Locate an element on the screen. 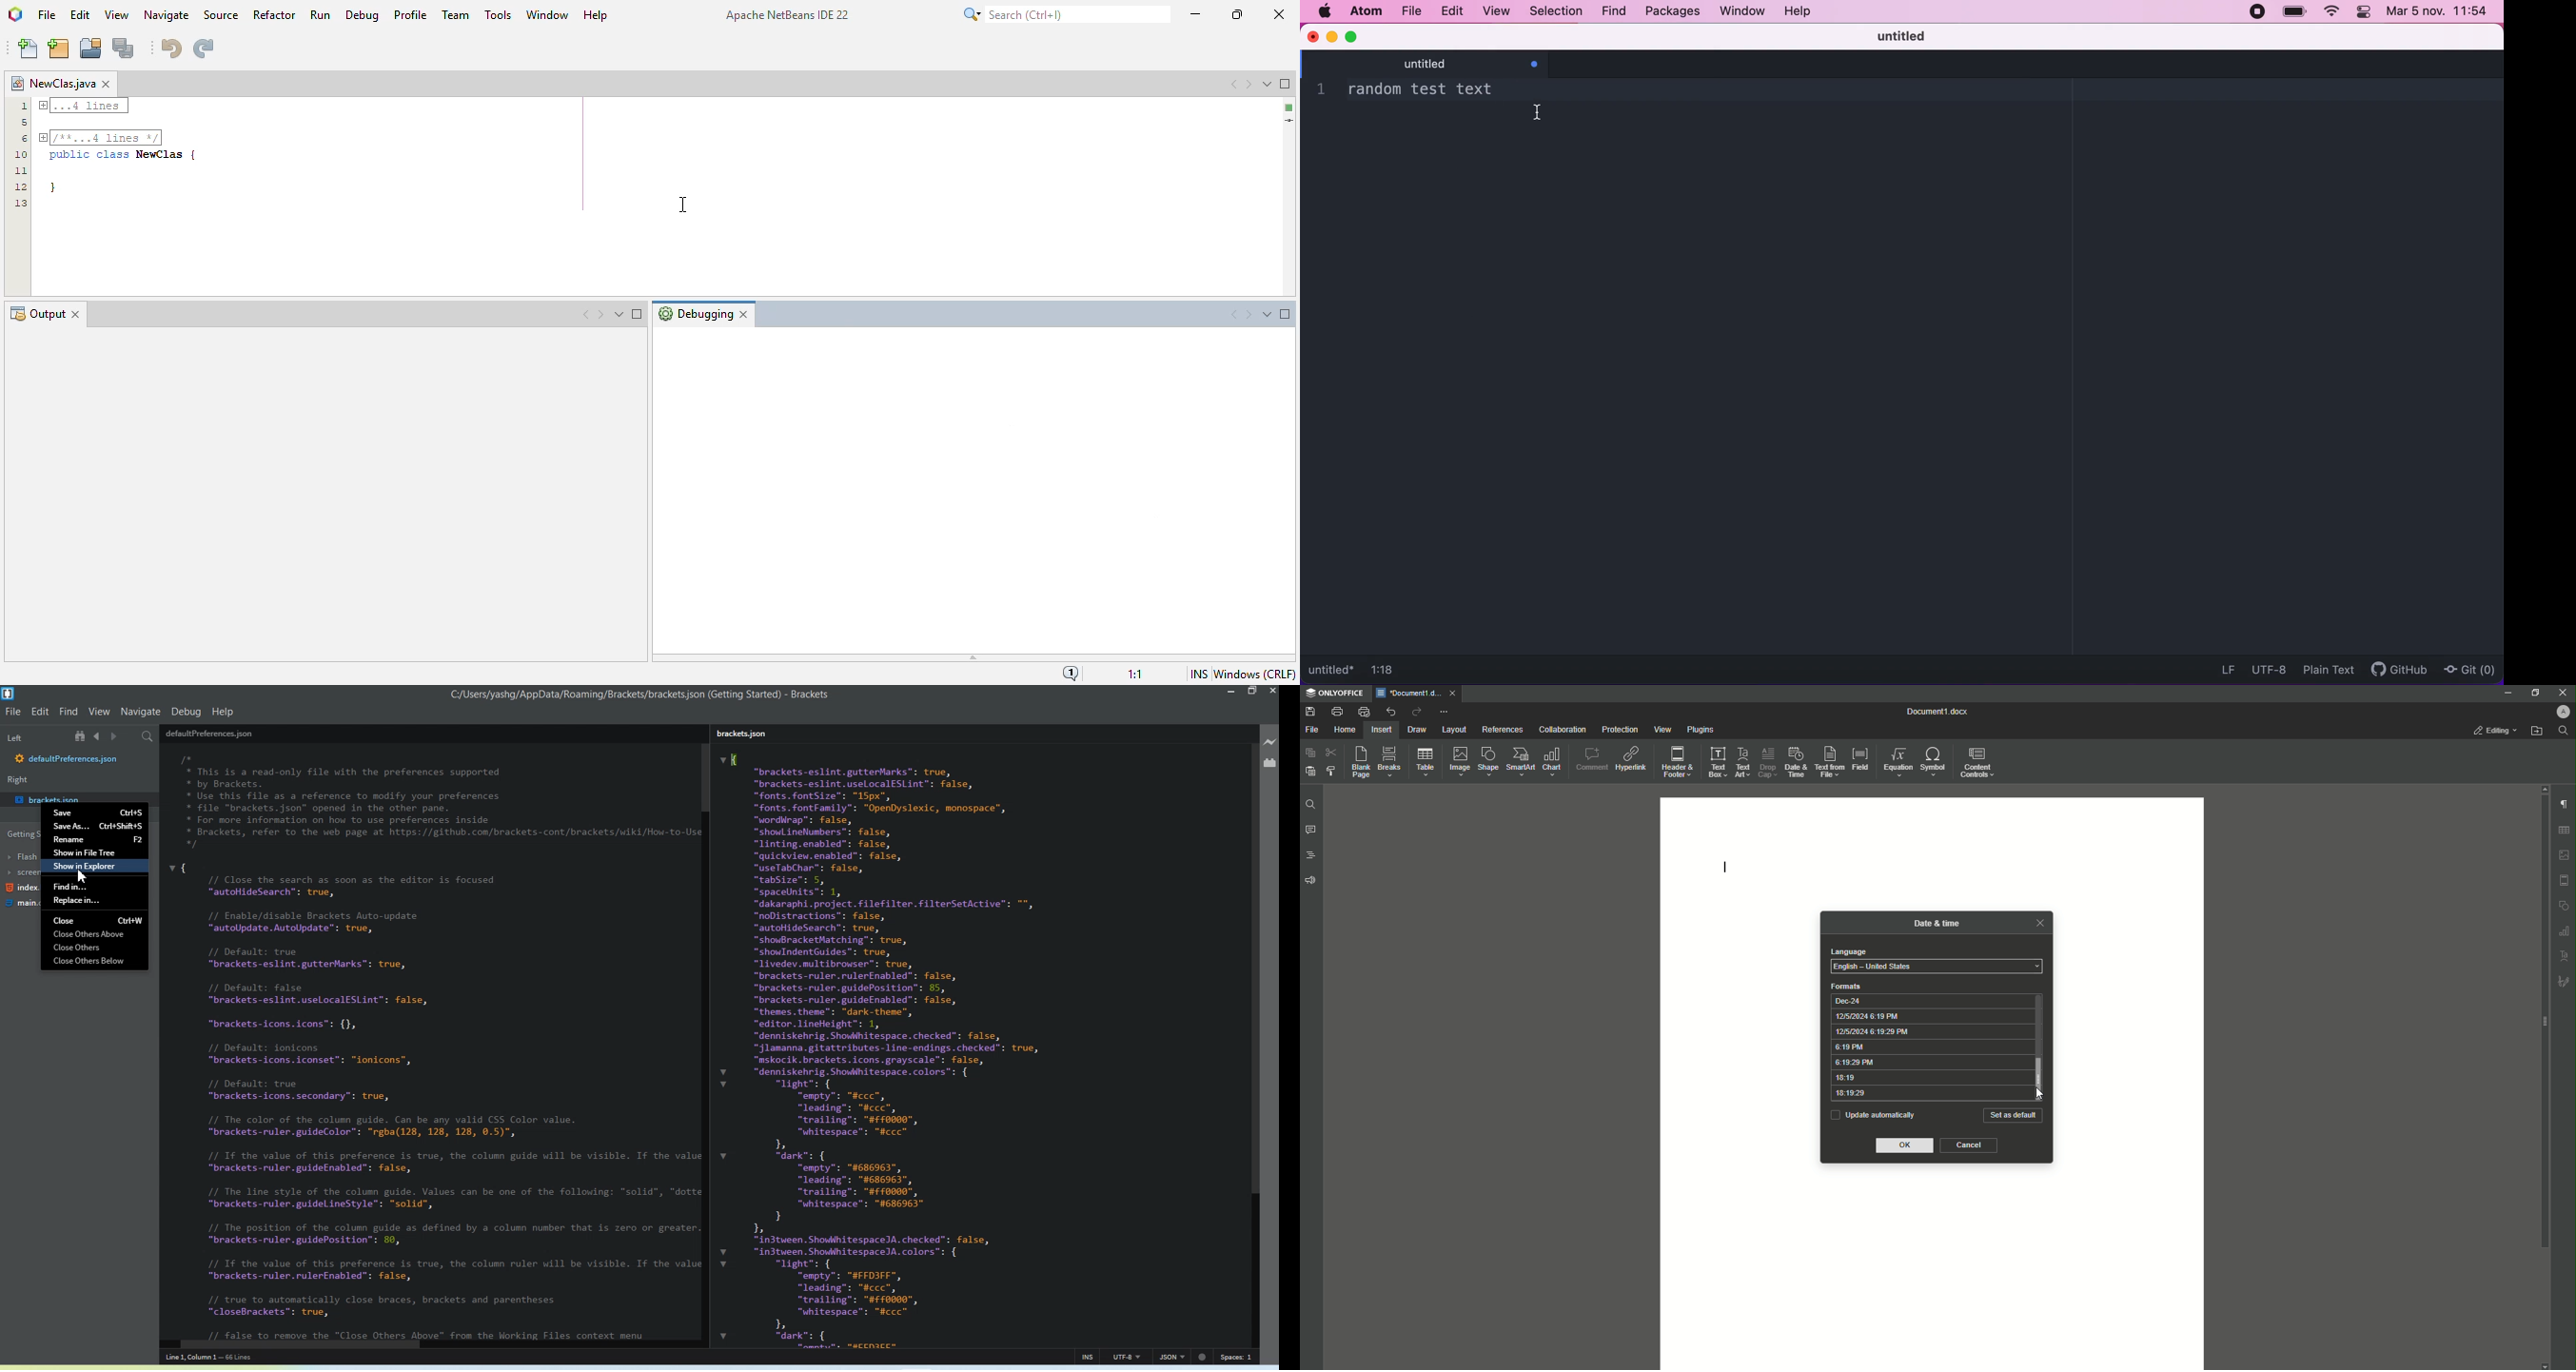  Minimize is located at coordinates (1234, 692).